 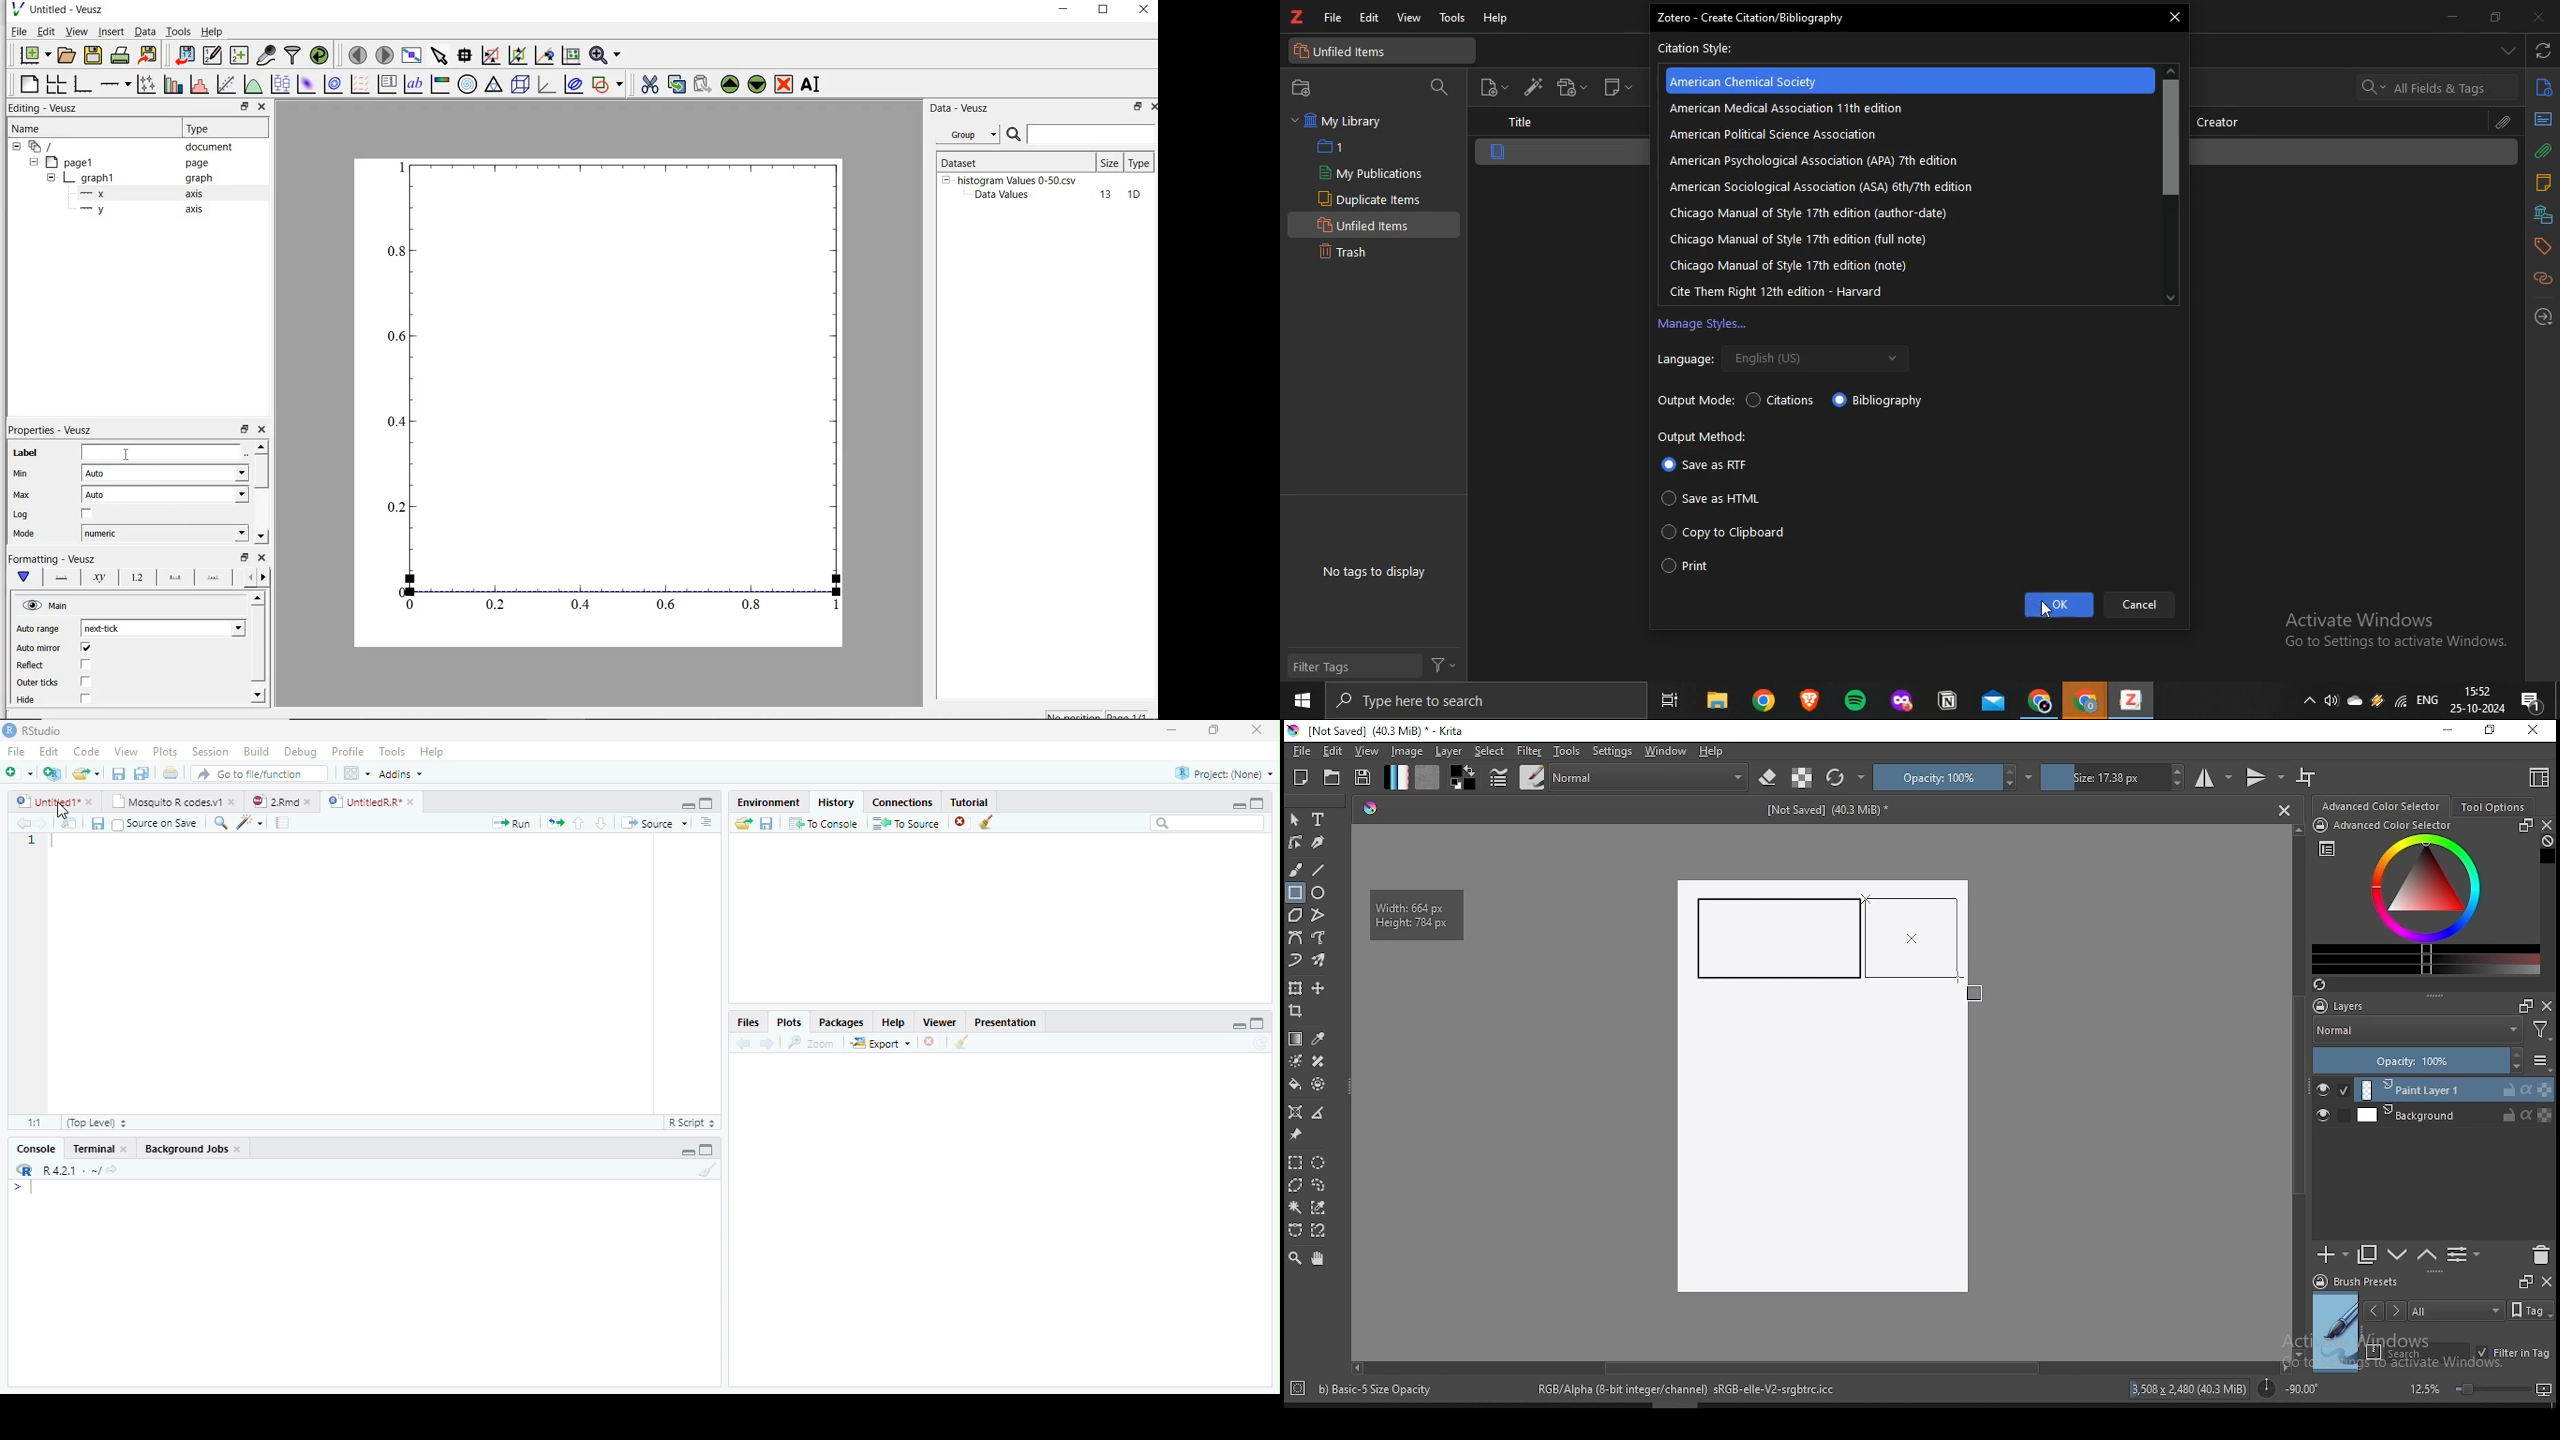 I want to click on pattern, so click(x=1427, y=777).